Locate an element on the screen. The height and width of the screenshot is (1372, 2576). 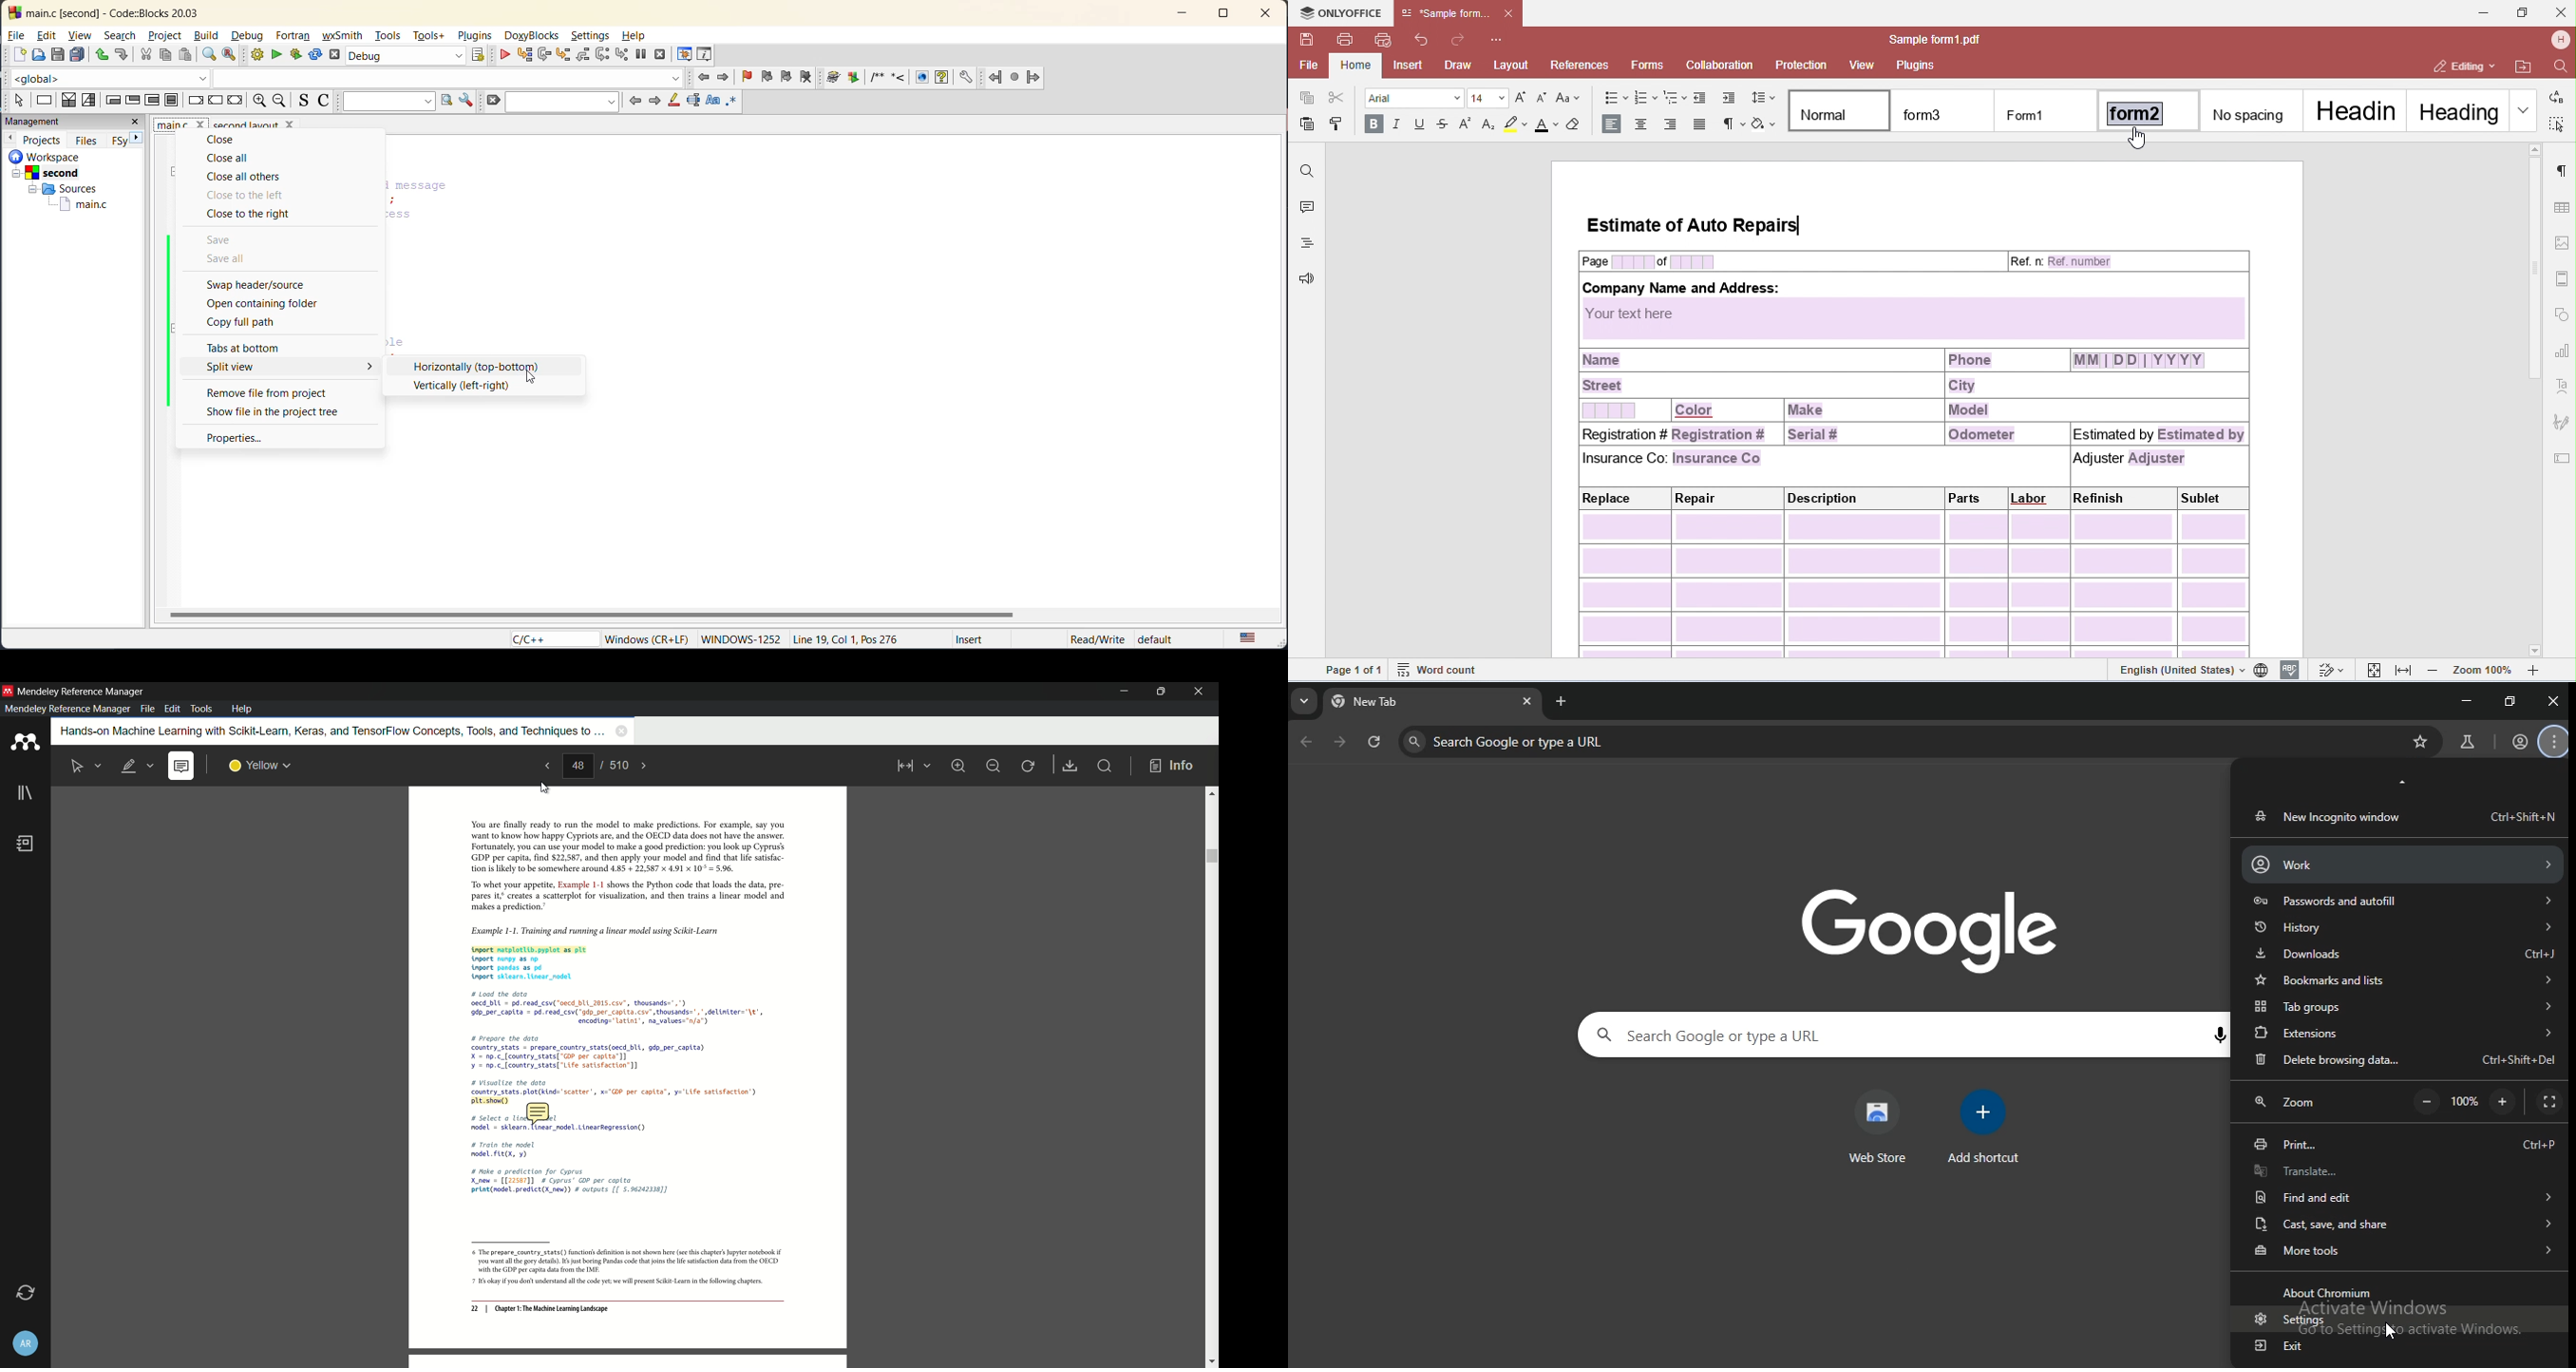
edit menu is located at coordinates (174, 709).